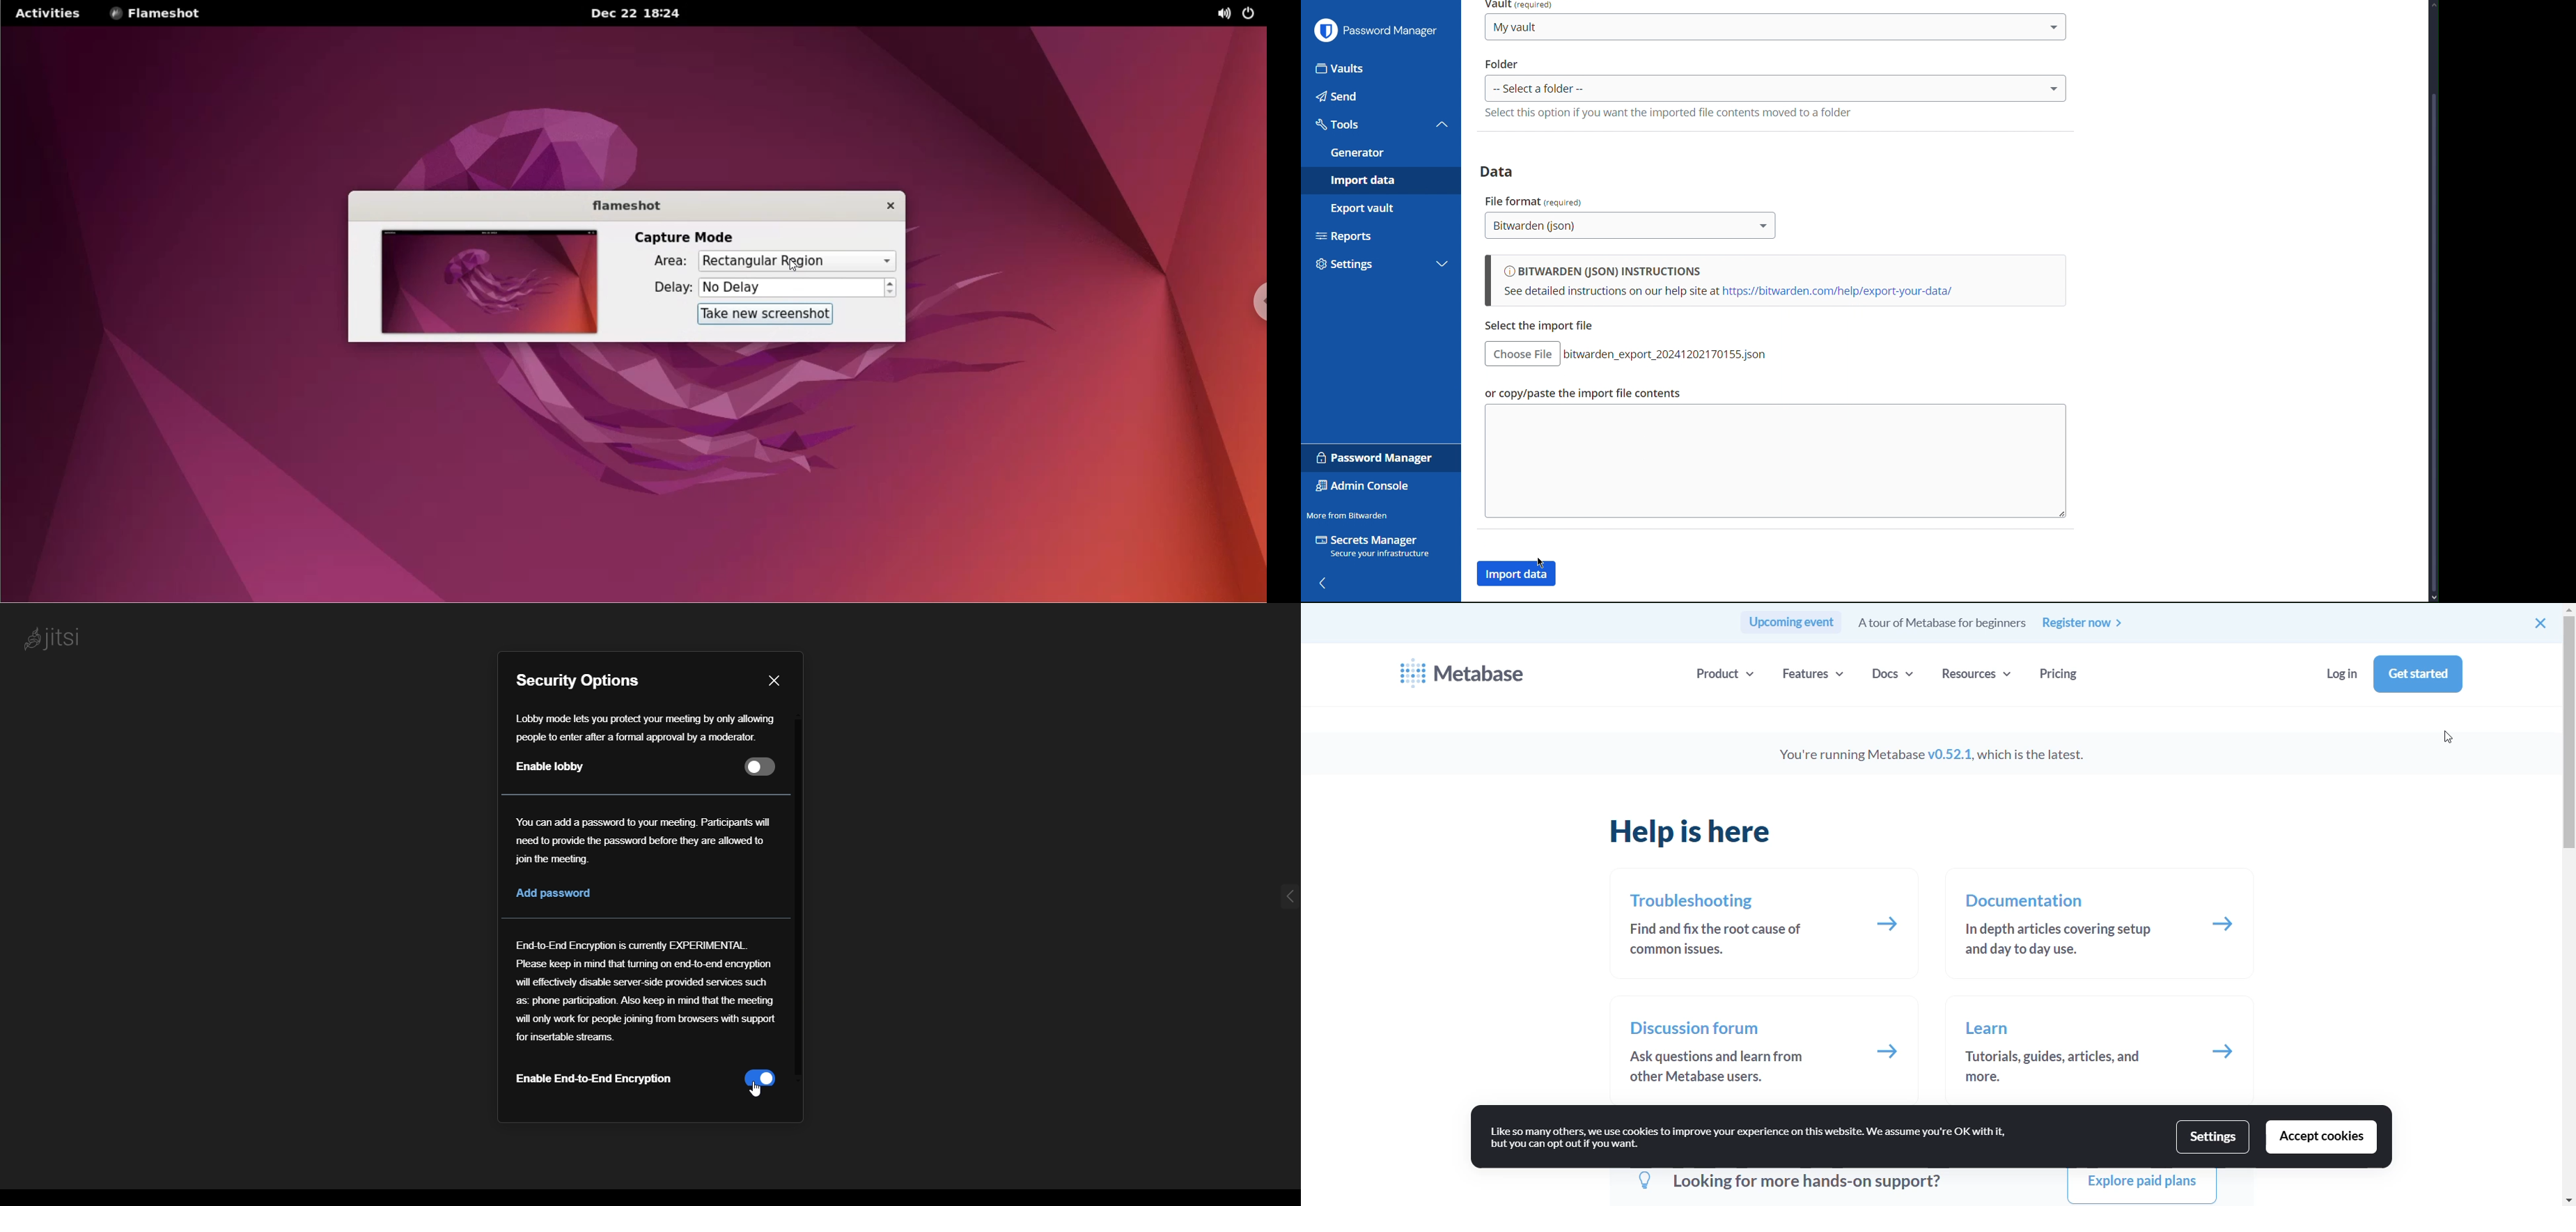 The image size is (2576, 1232). Describe the element at coordinates (1381, 68) in the screenshot. I see `Vaults` at that location.